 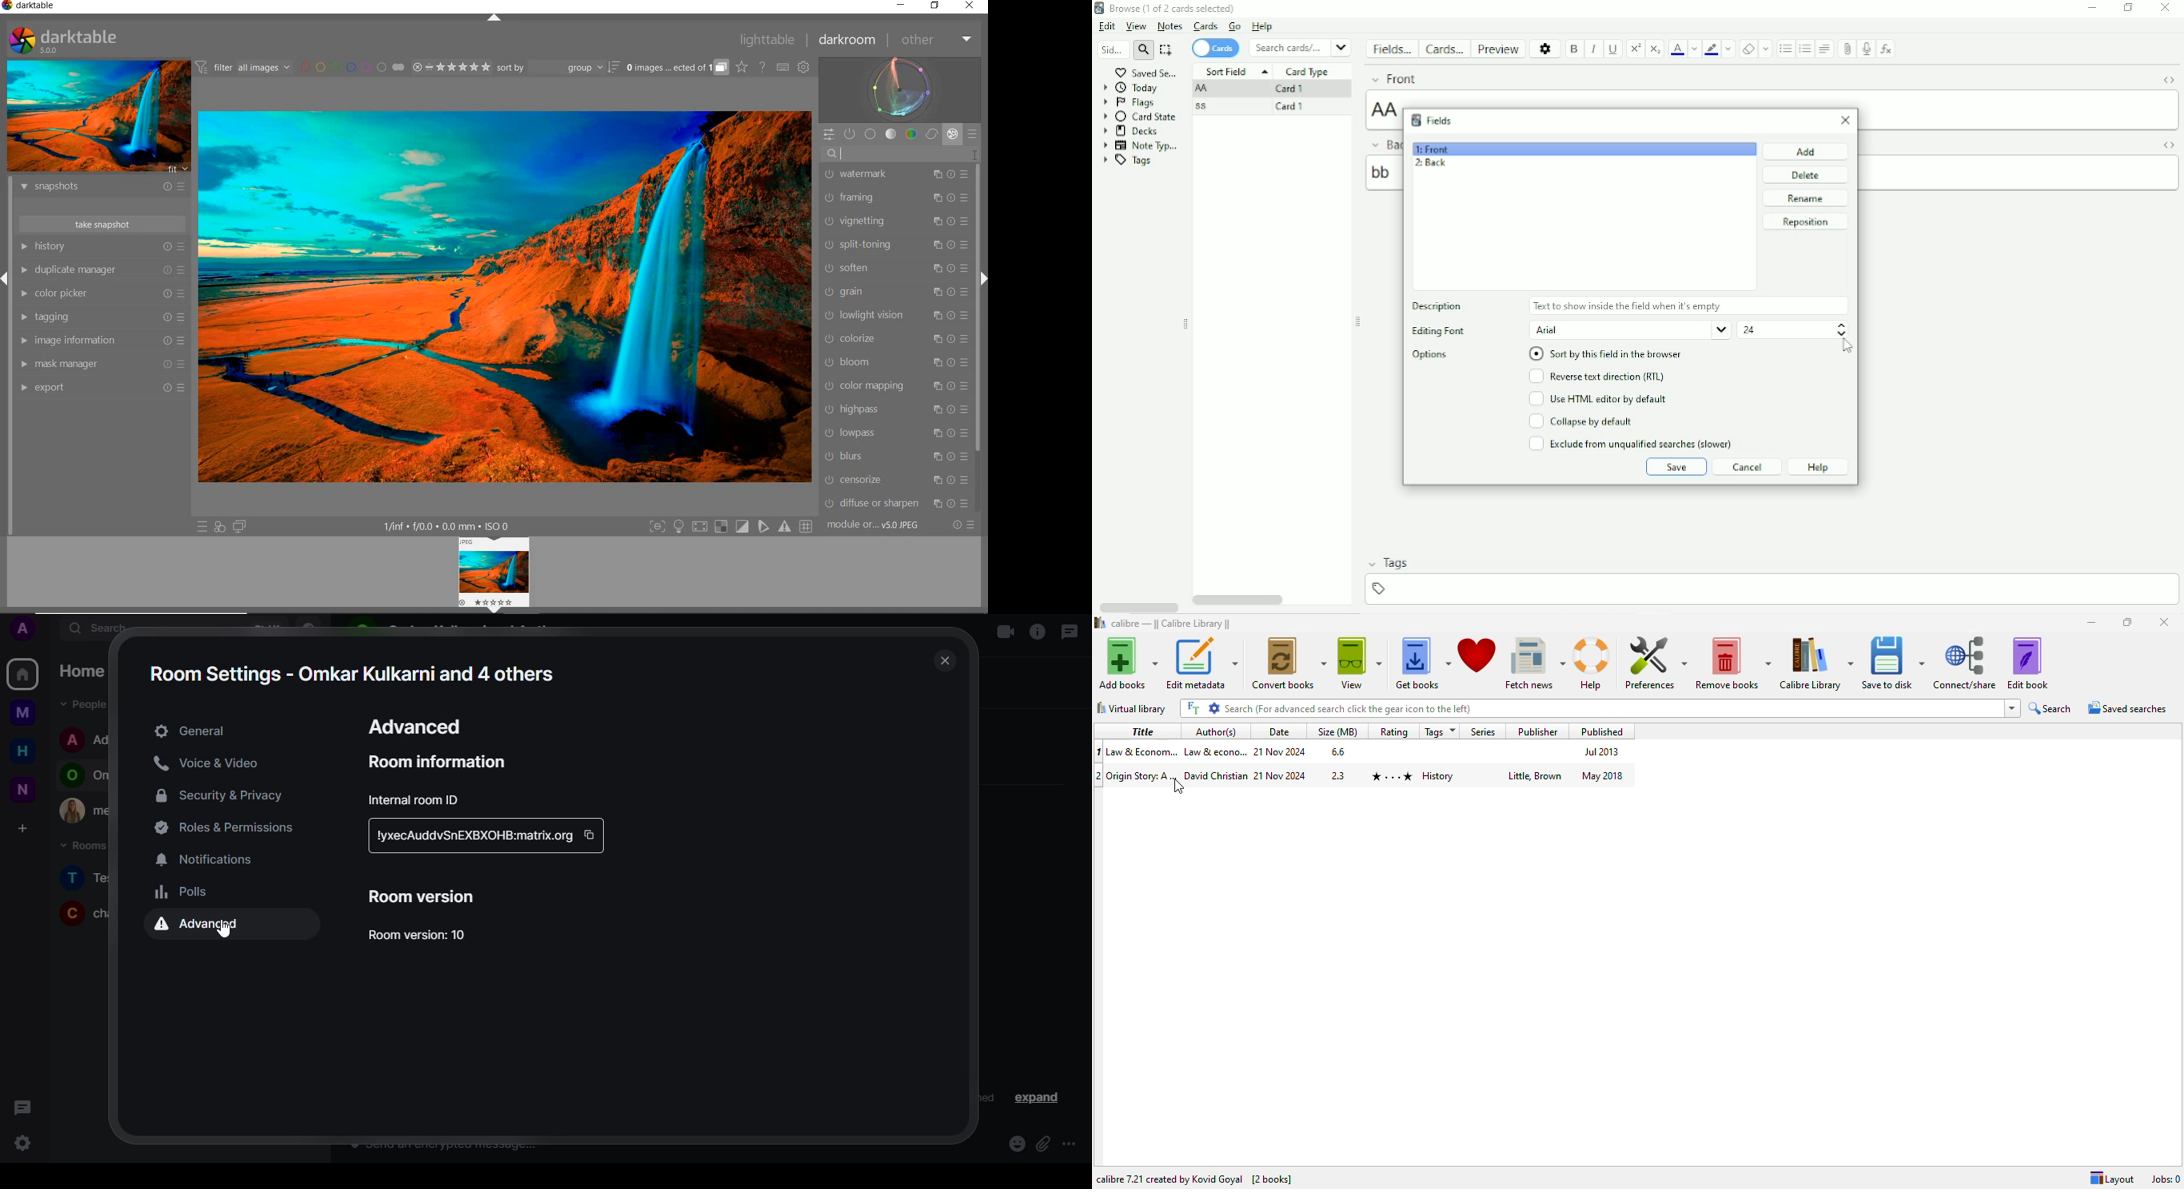 What do you see at coordinates (770, 40) in the screenshot?
I see `lighttable` at bounding box center [770, 40].